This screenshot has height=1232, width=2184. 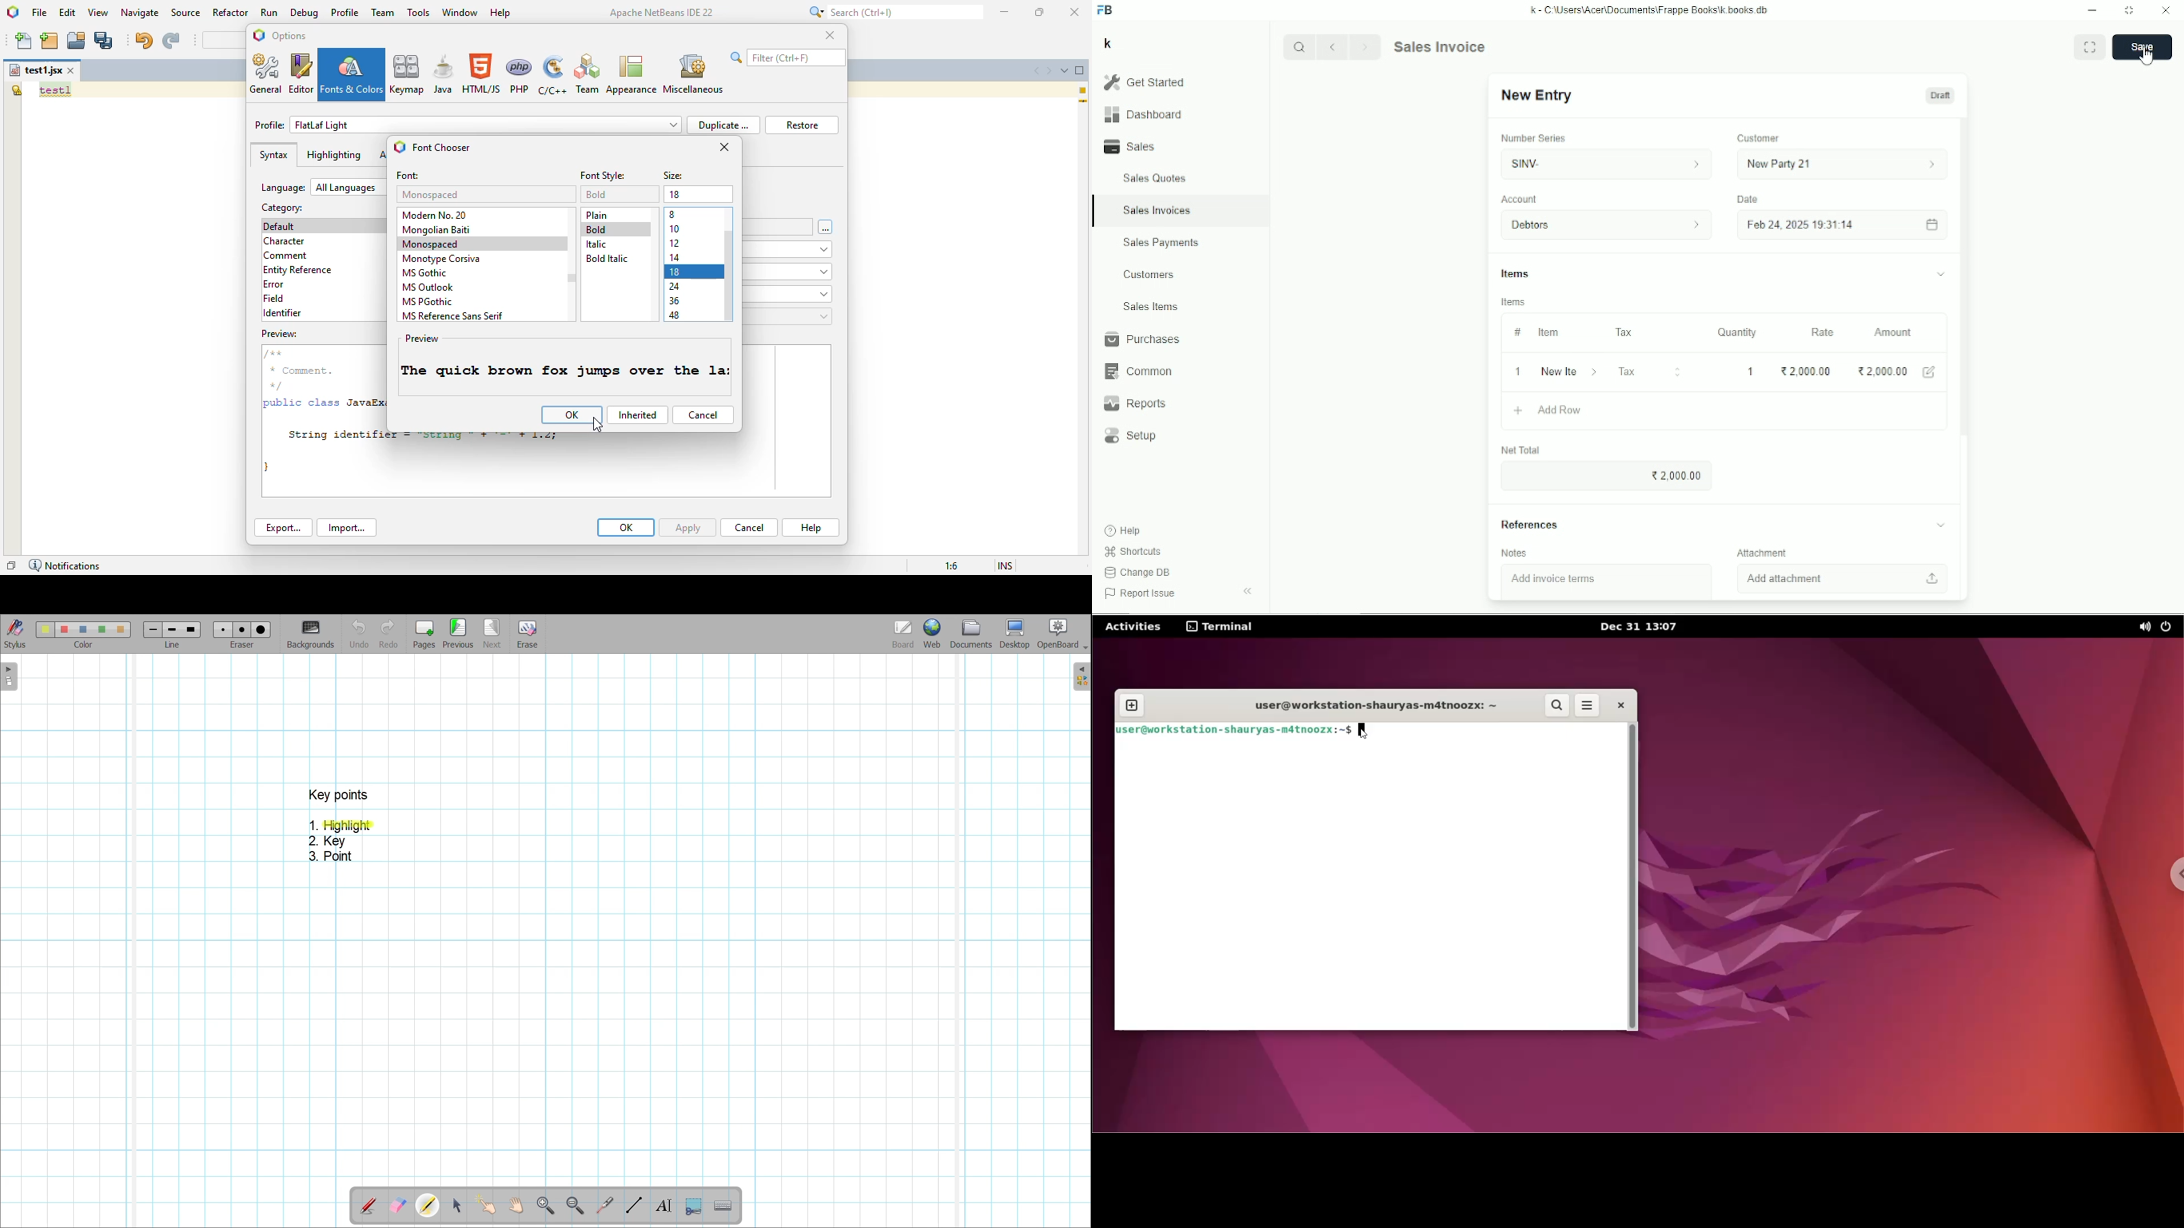 What do you see at coordinates (1520, 199) in the screenshot?
I see `Account` at bounding box center [1520, 199].